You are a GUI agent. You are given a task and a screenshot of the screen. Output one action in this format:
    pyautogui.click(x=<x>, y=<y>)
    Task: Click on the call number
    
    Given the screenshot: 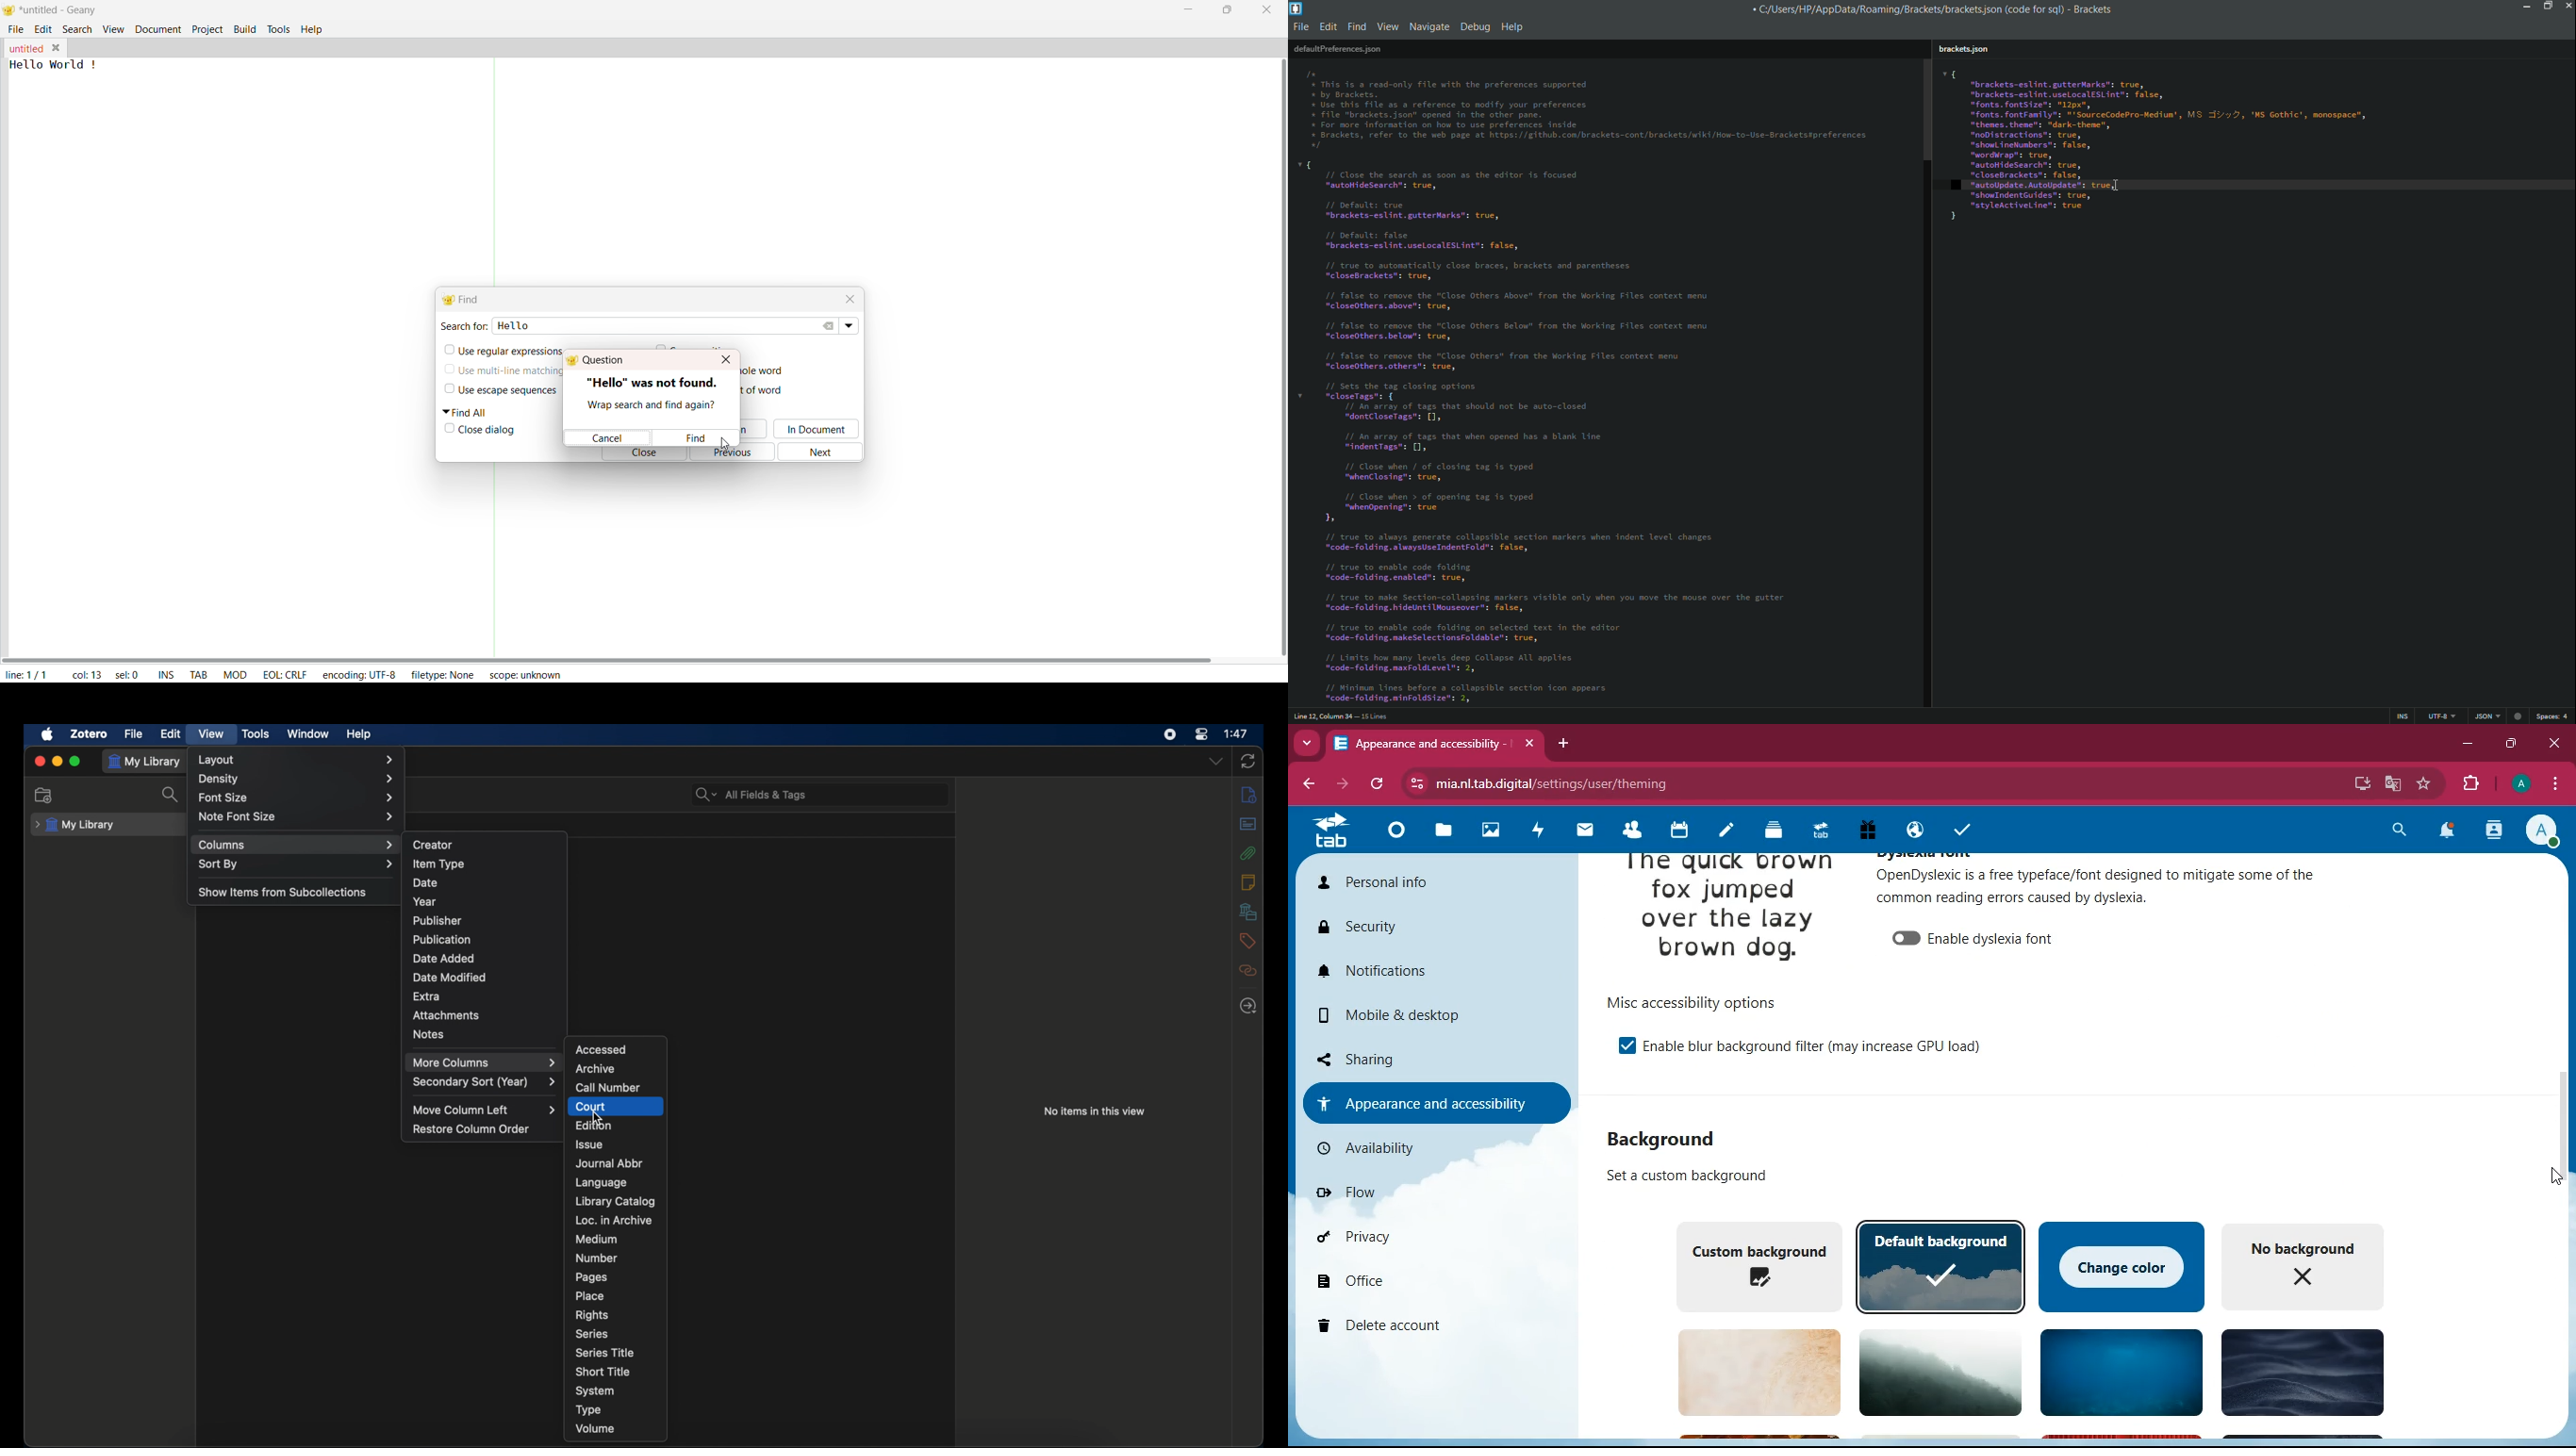 What is the action you would take?
    pyautogui.click(x=606, y=1088)
    